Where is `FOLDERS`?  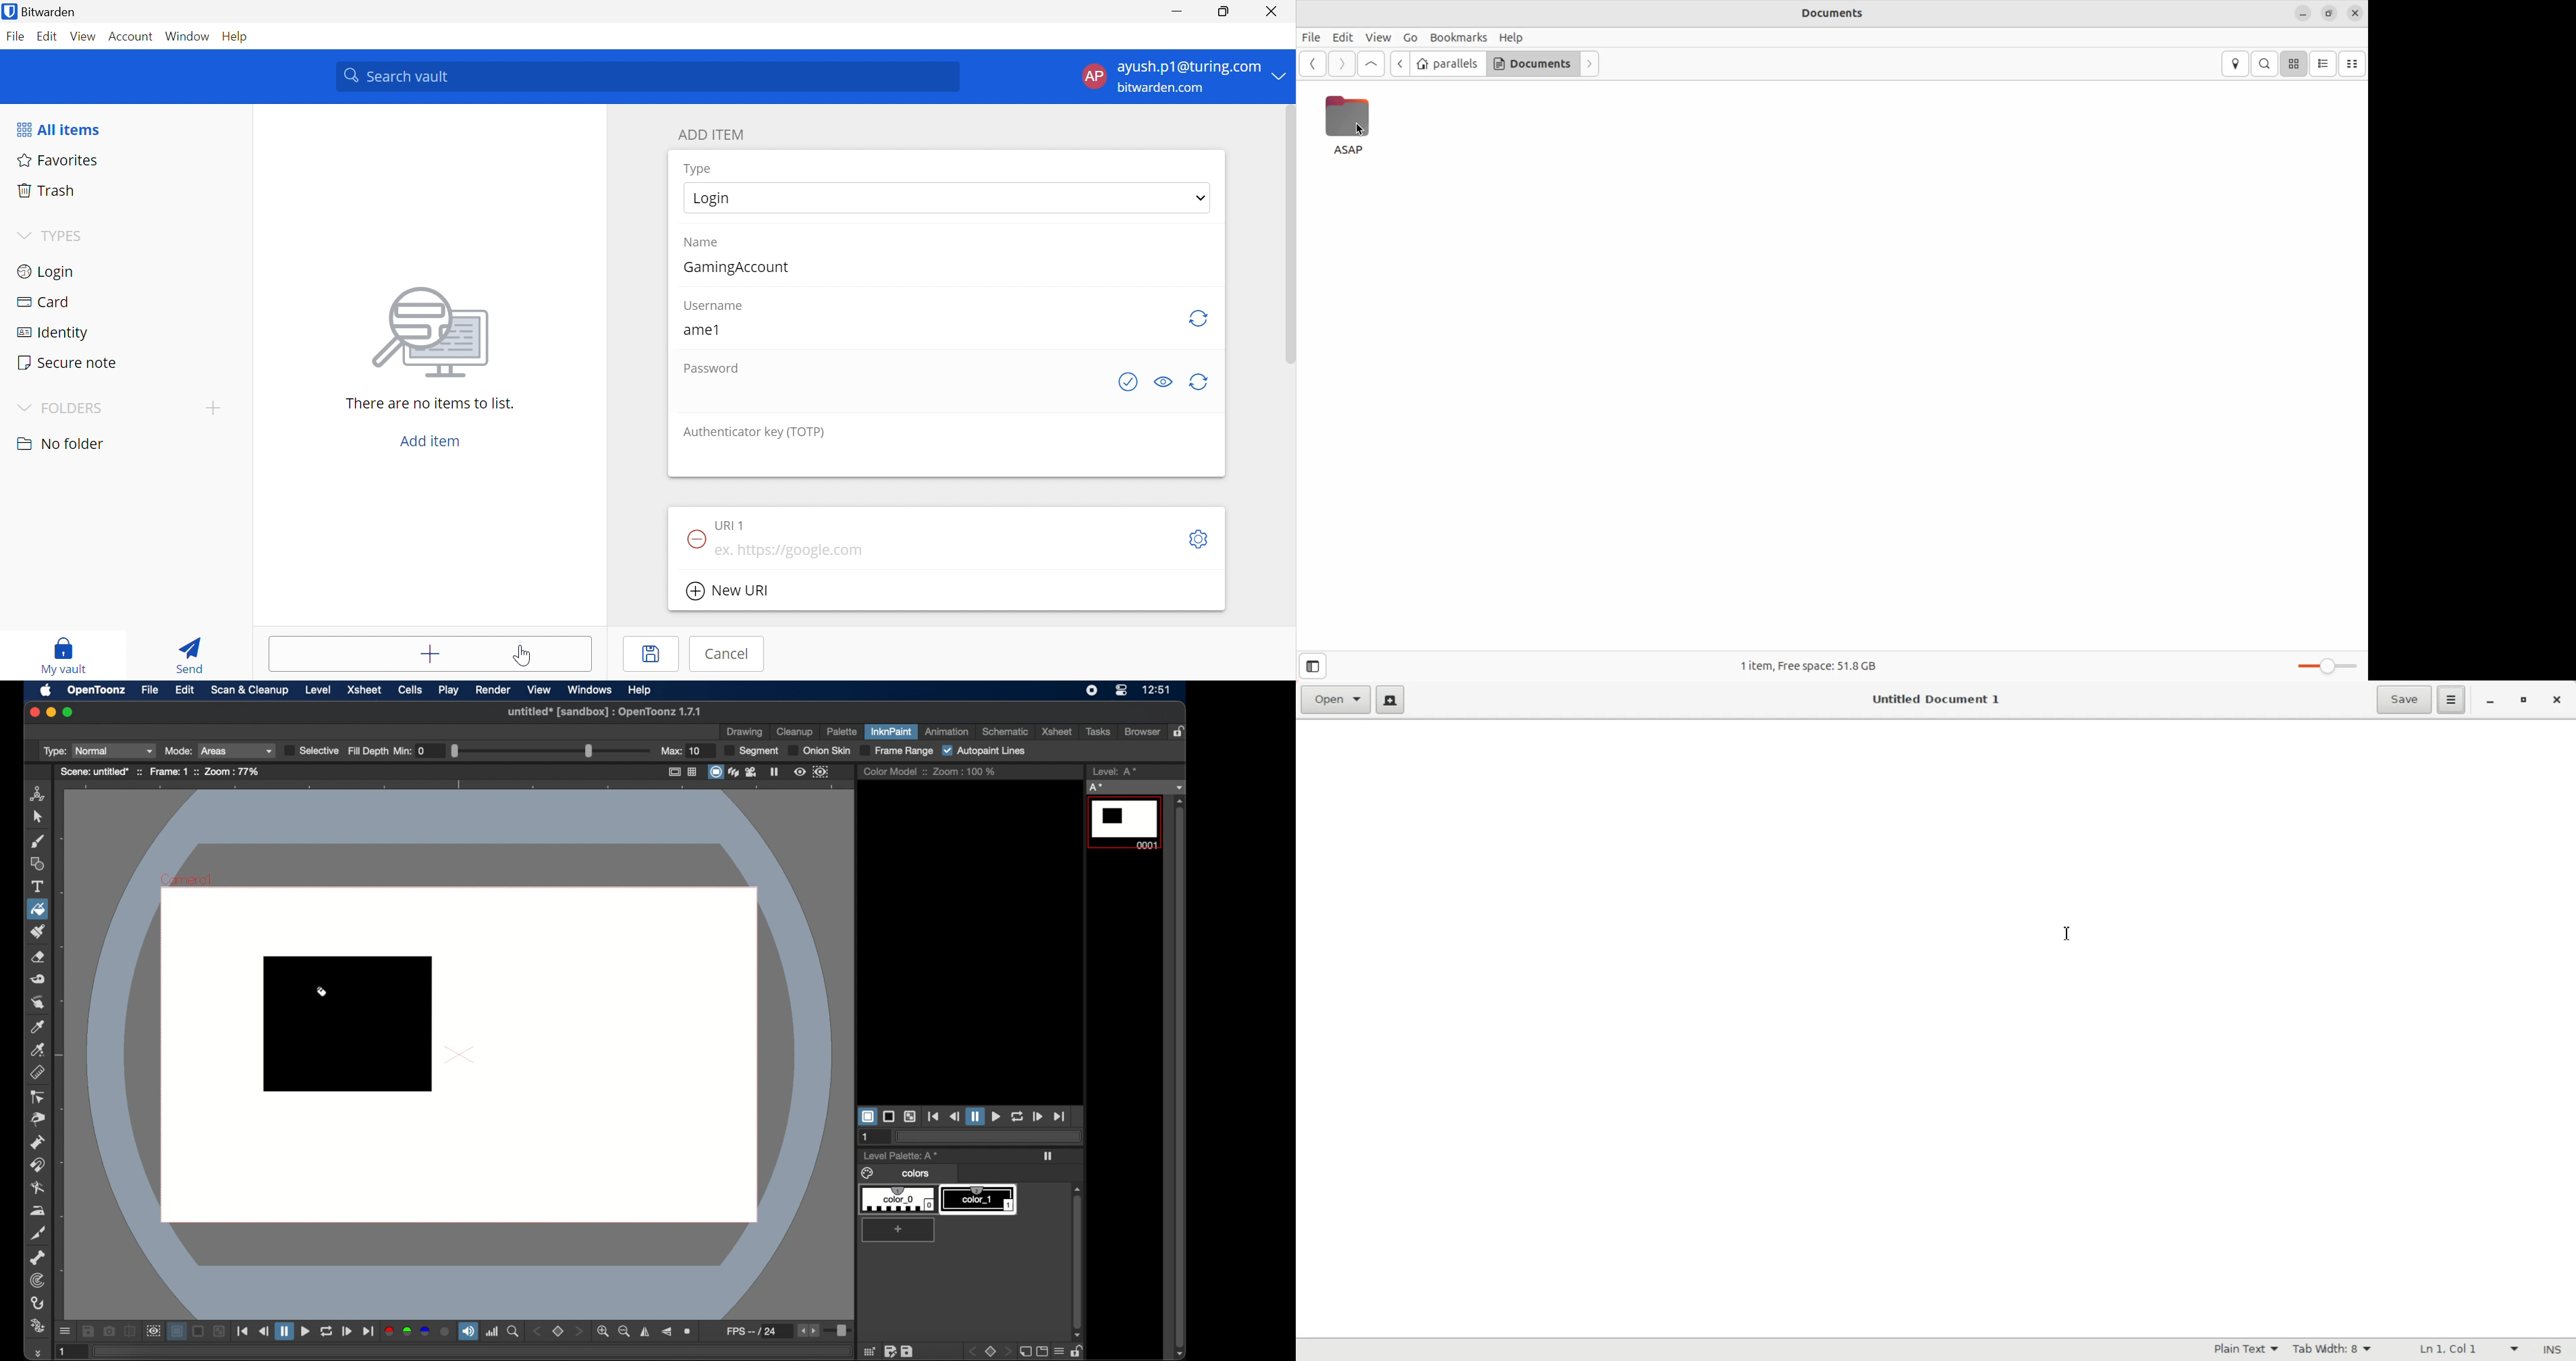 FOLDERS is located at coordinates (74, 408).